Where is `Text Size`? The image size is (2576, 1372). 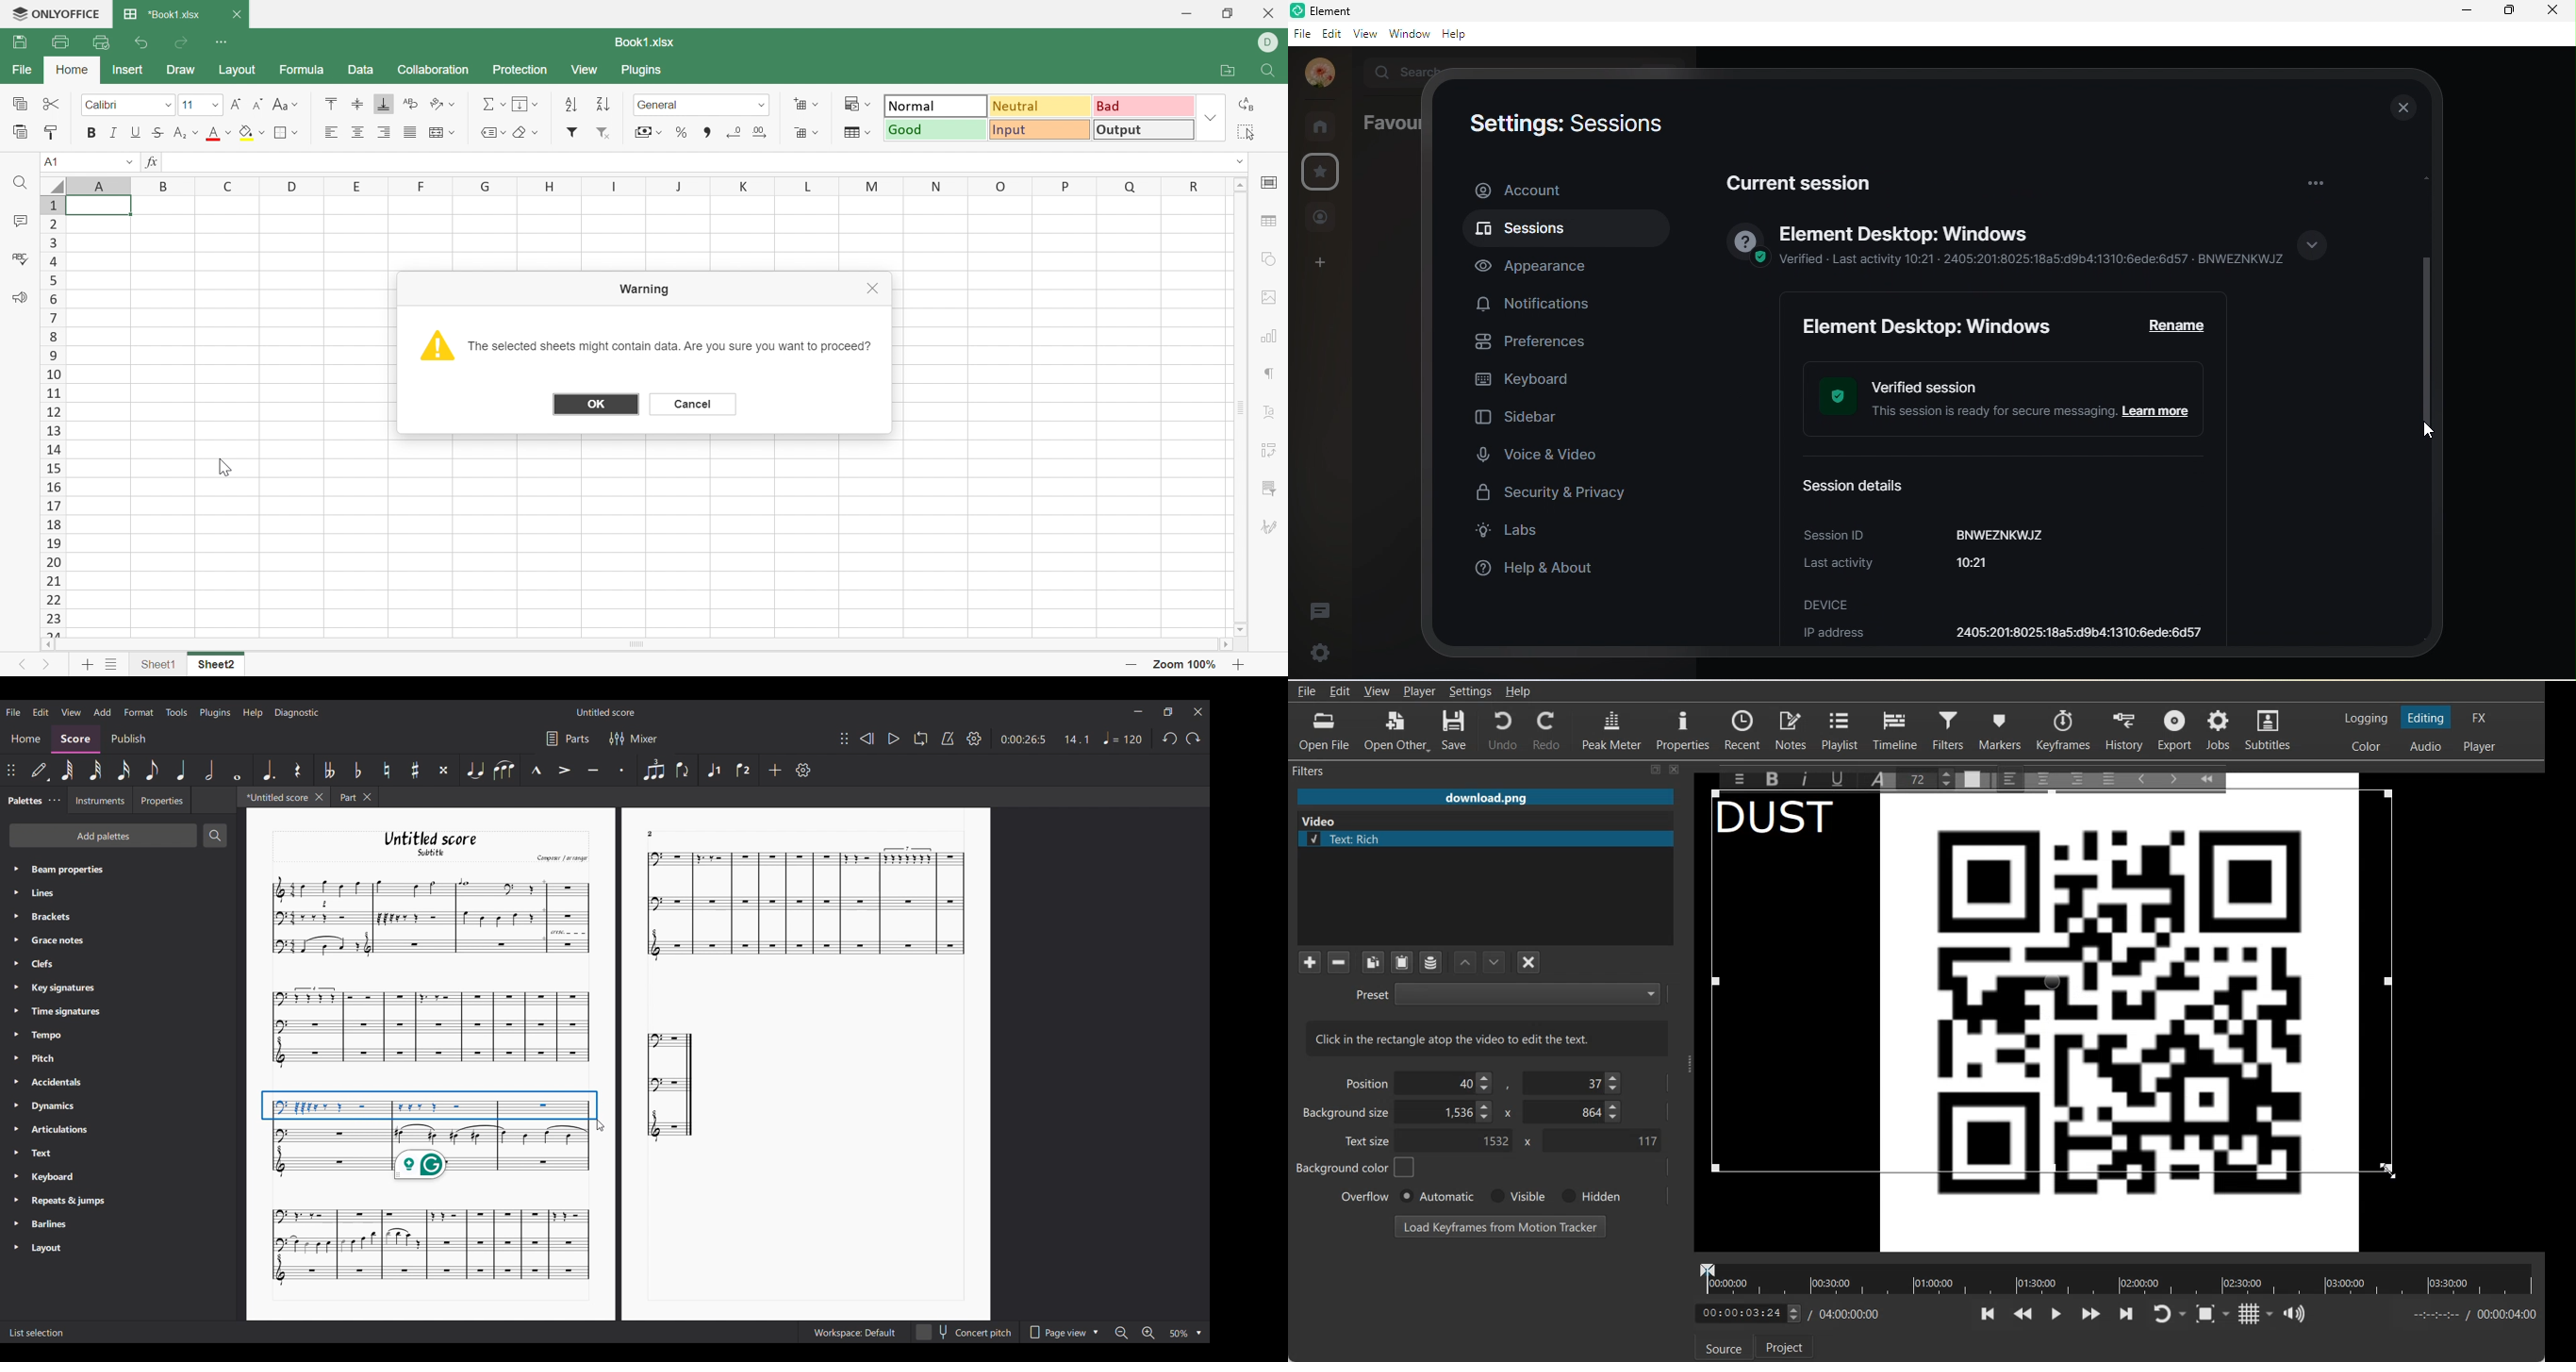 Text Size is located at coordinates (1929, 778).